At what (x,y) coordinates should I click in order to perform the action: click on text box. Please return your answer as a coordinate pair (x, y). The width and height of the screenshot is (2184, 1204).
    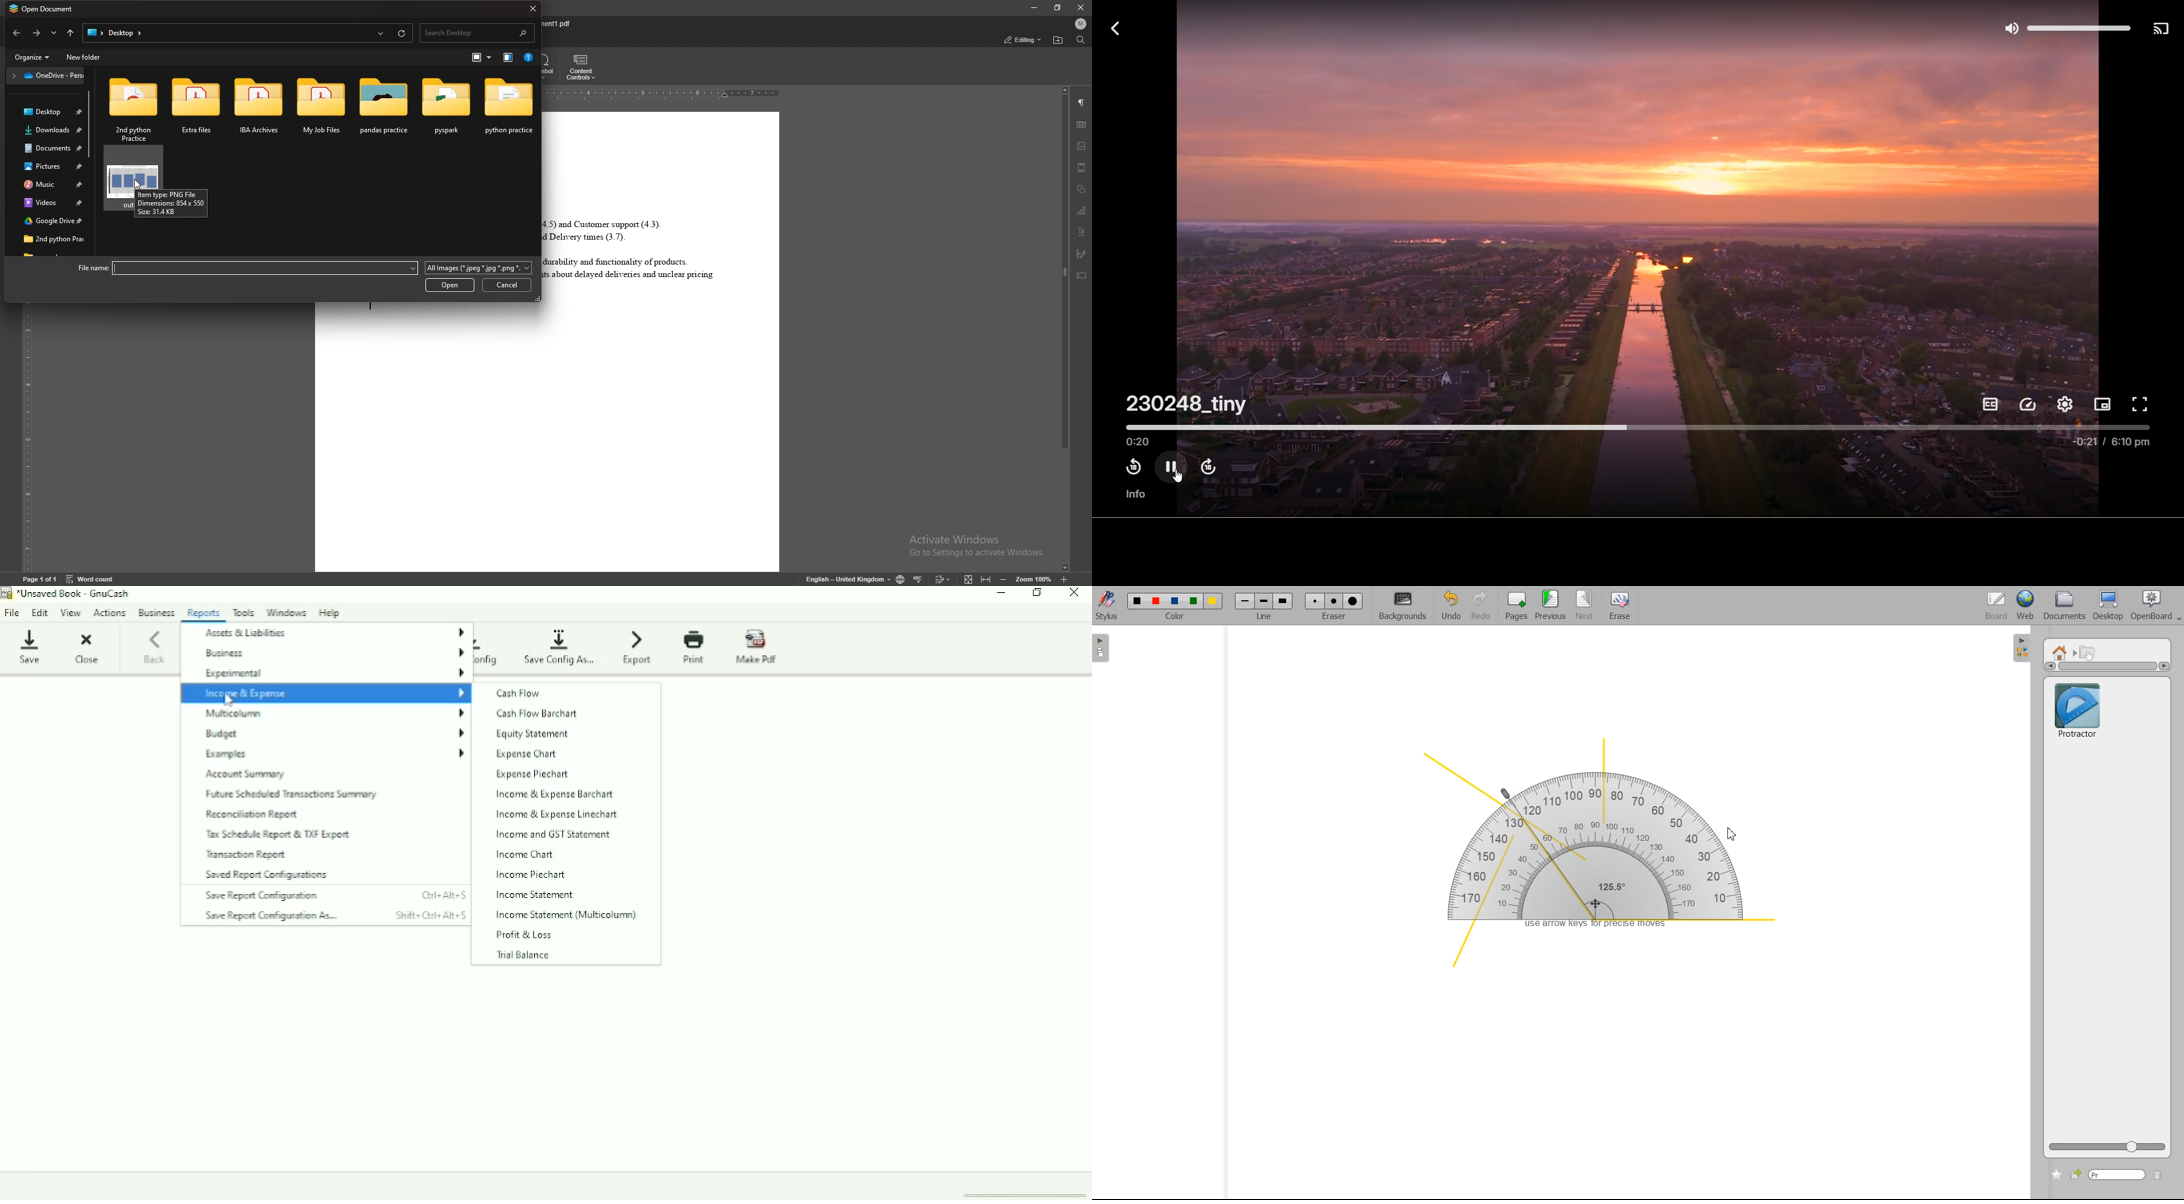
    Looking at the image, I should click on (1081, 276).